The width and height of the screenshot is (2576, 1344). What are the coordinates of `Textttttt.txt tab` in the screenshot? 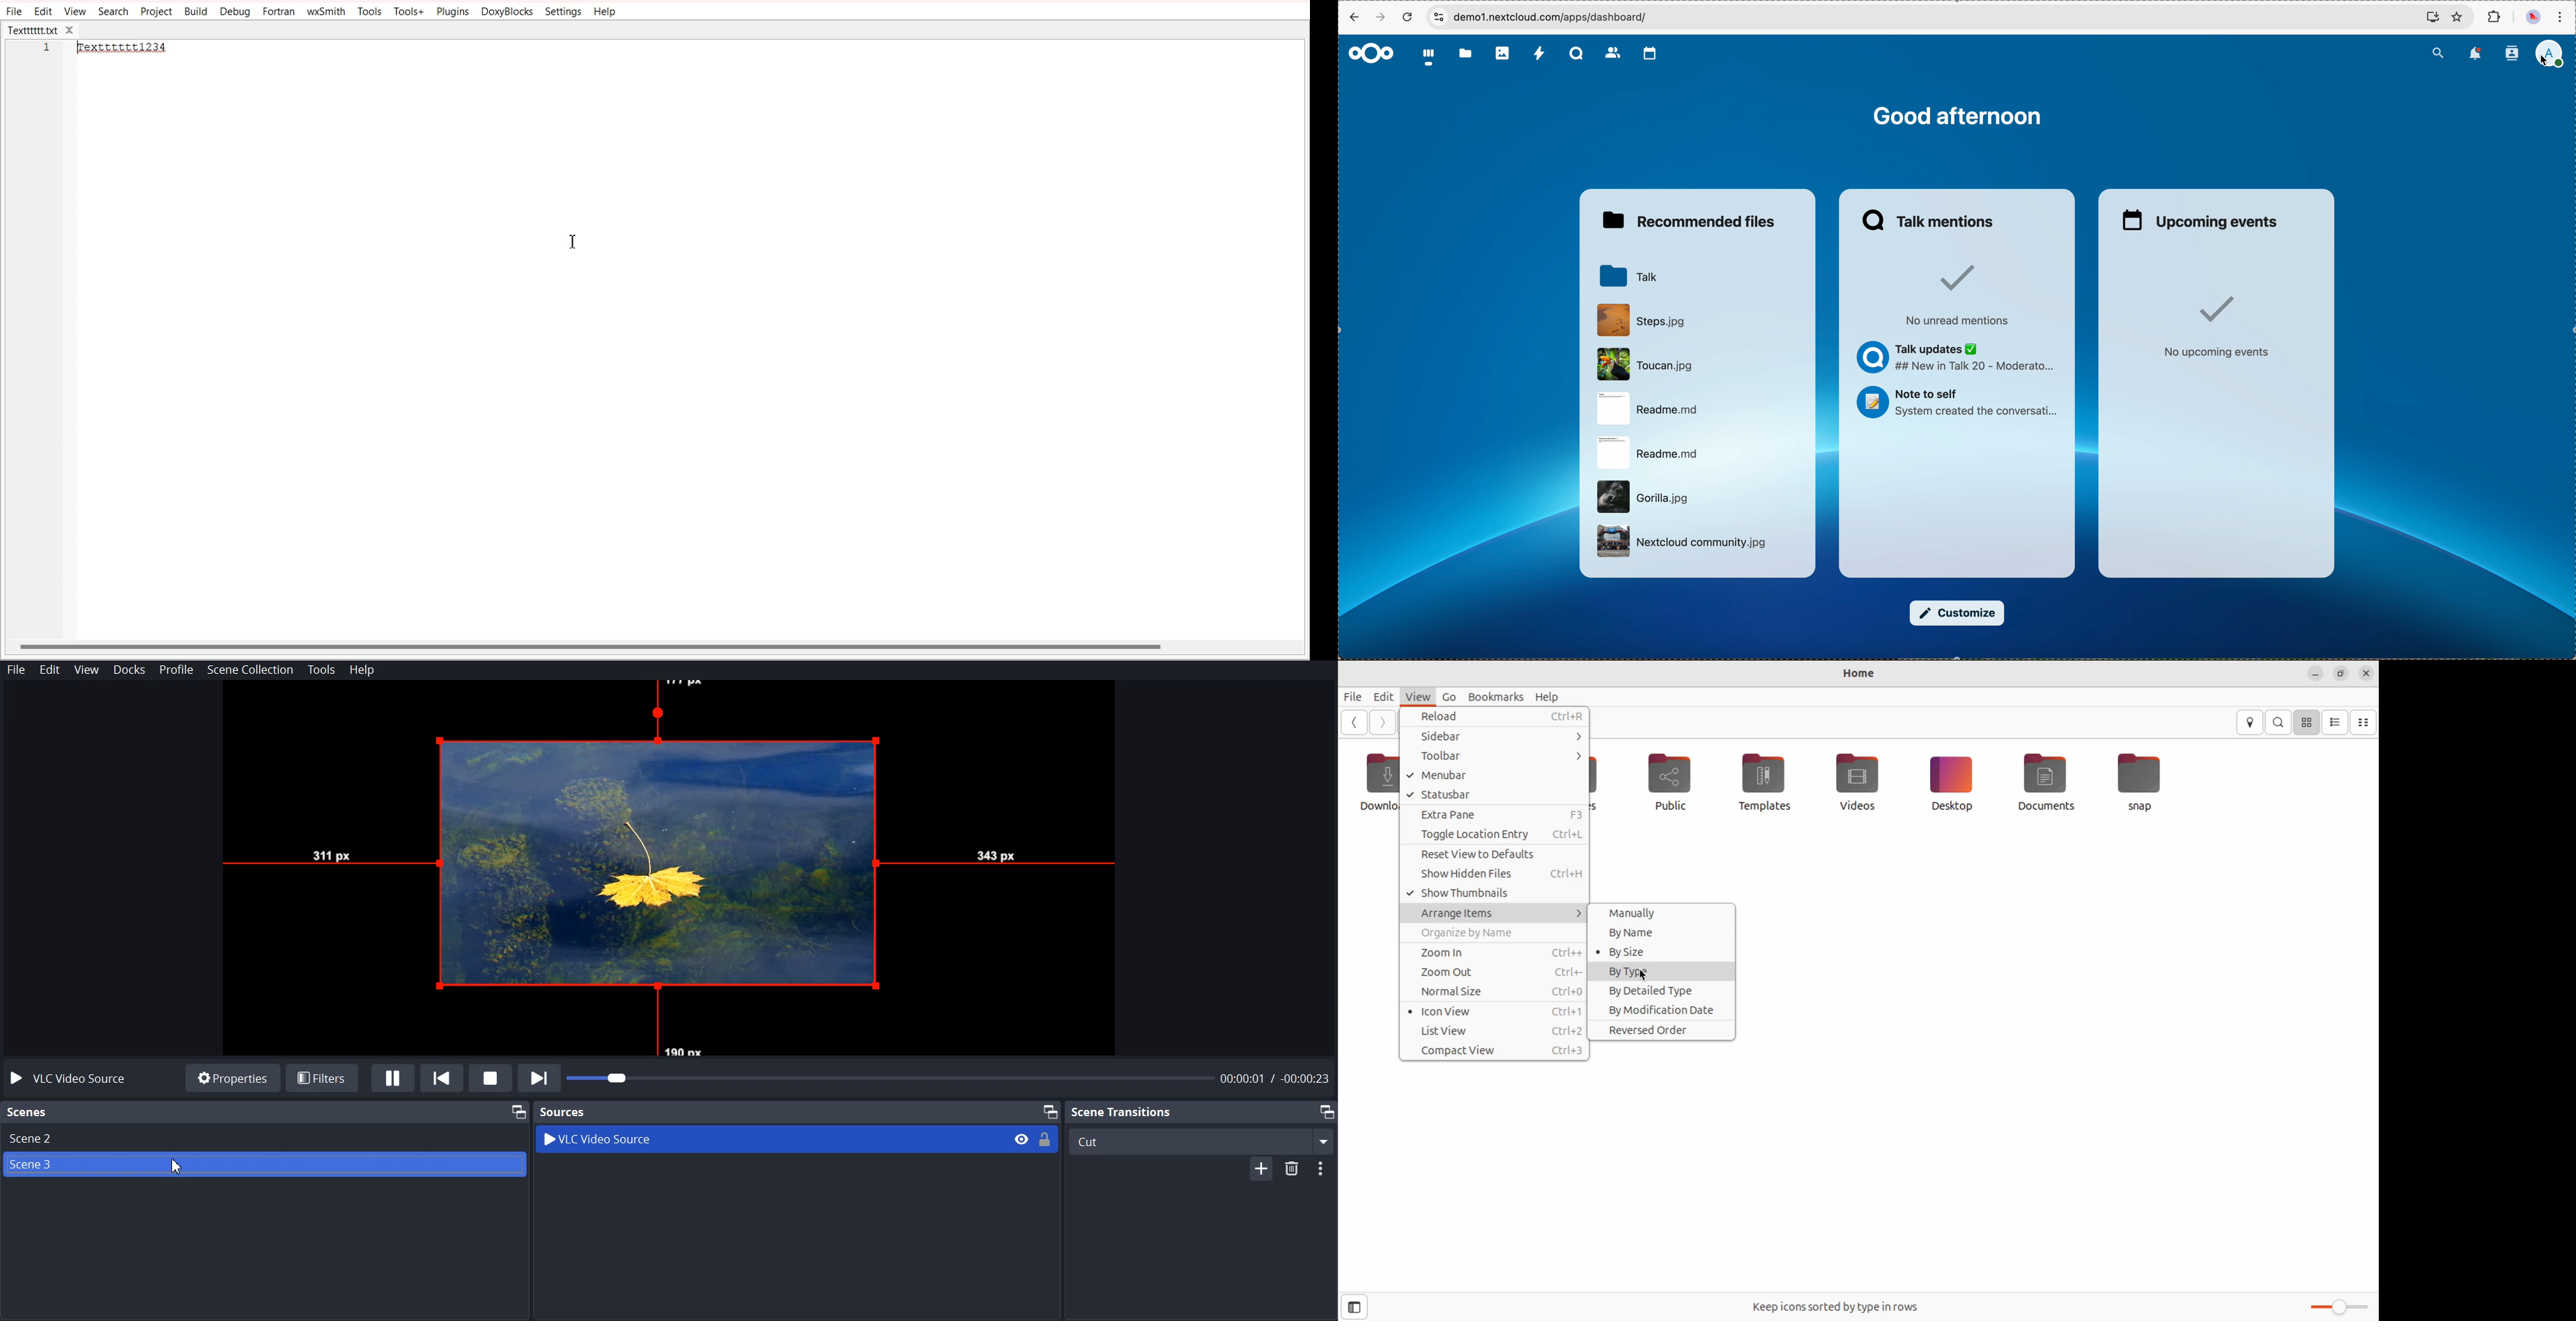 It's located at (33, 29).